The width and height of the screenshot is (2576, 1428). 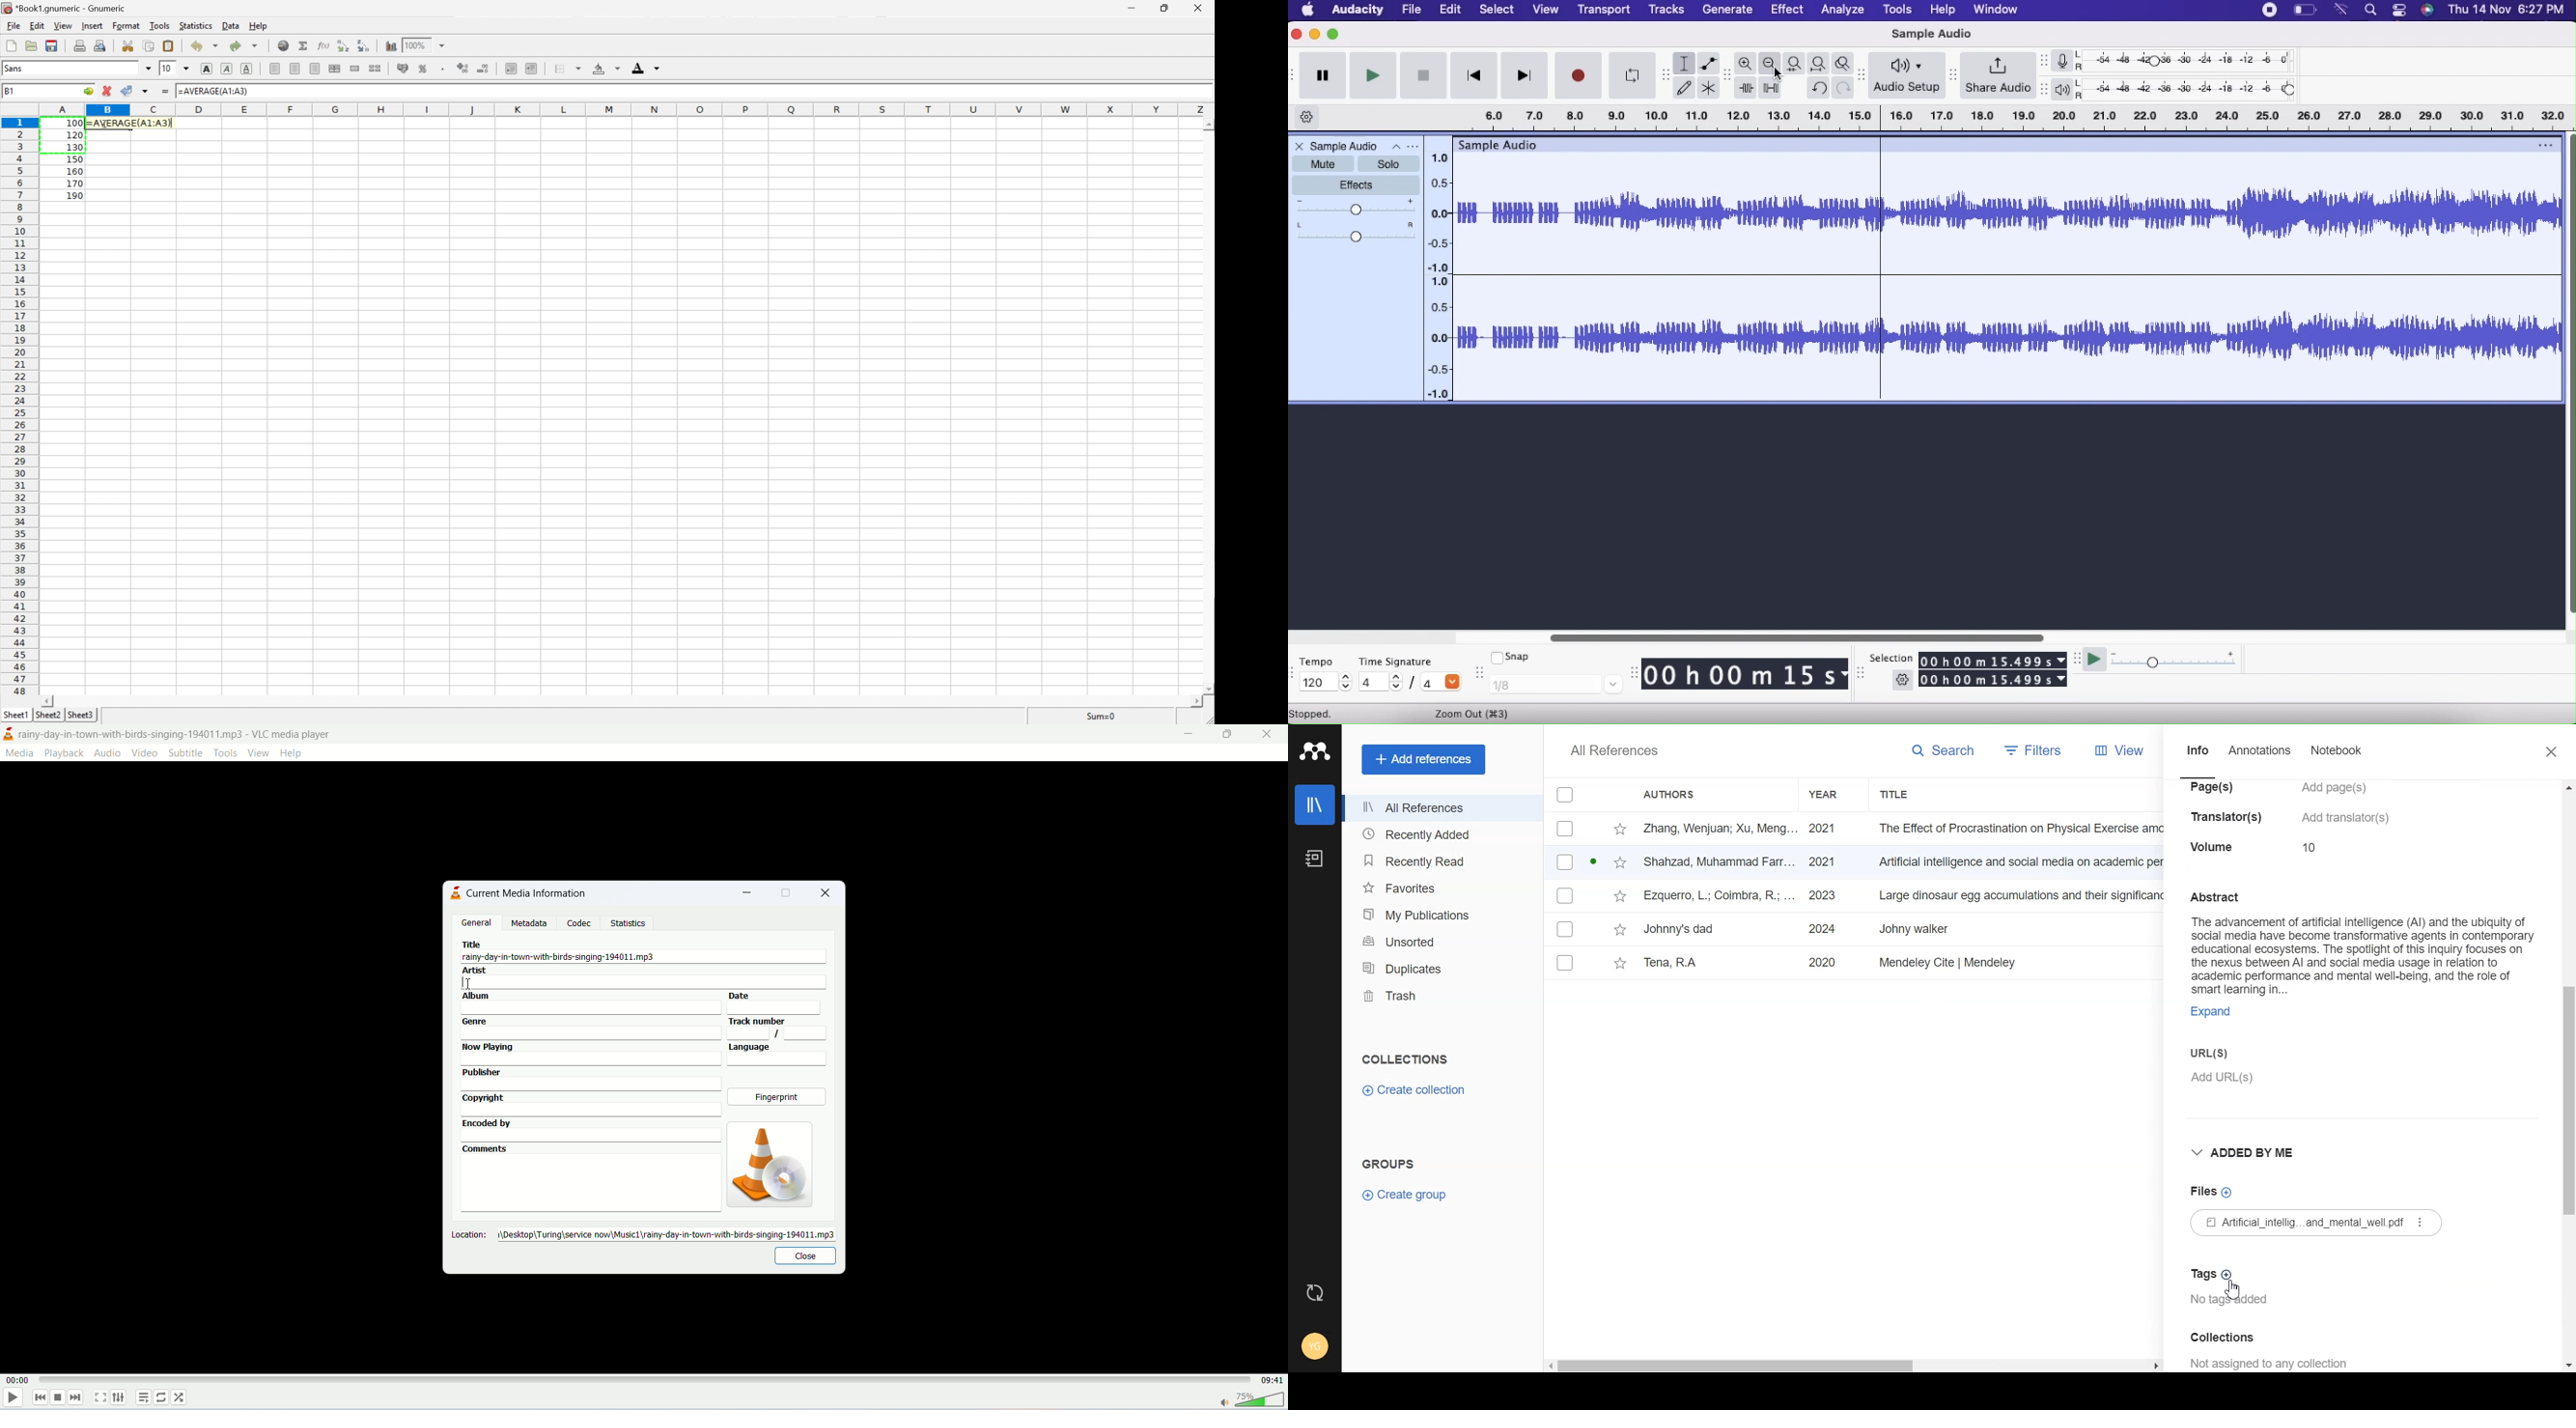 What do you see at coordinates (1398, 662) in the screenshot?
I see `Time Signature` at bounding box center [1398, 662].